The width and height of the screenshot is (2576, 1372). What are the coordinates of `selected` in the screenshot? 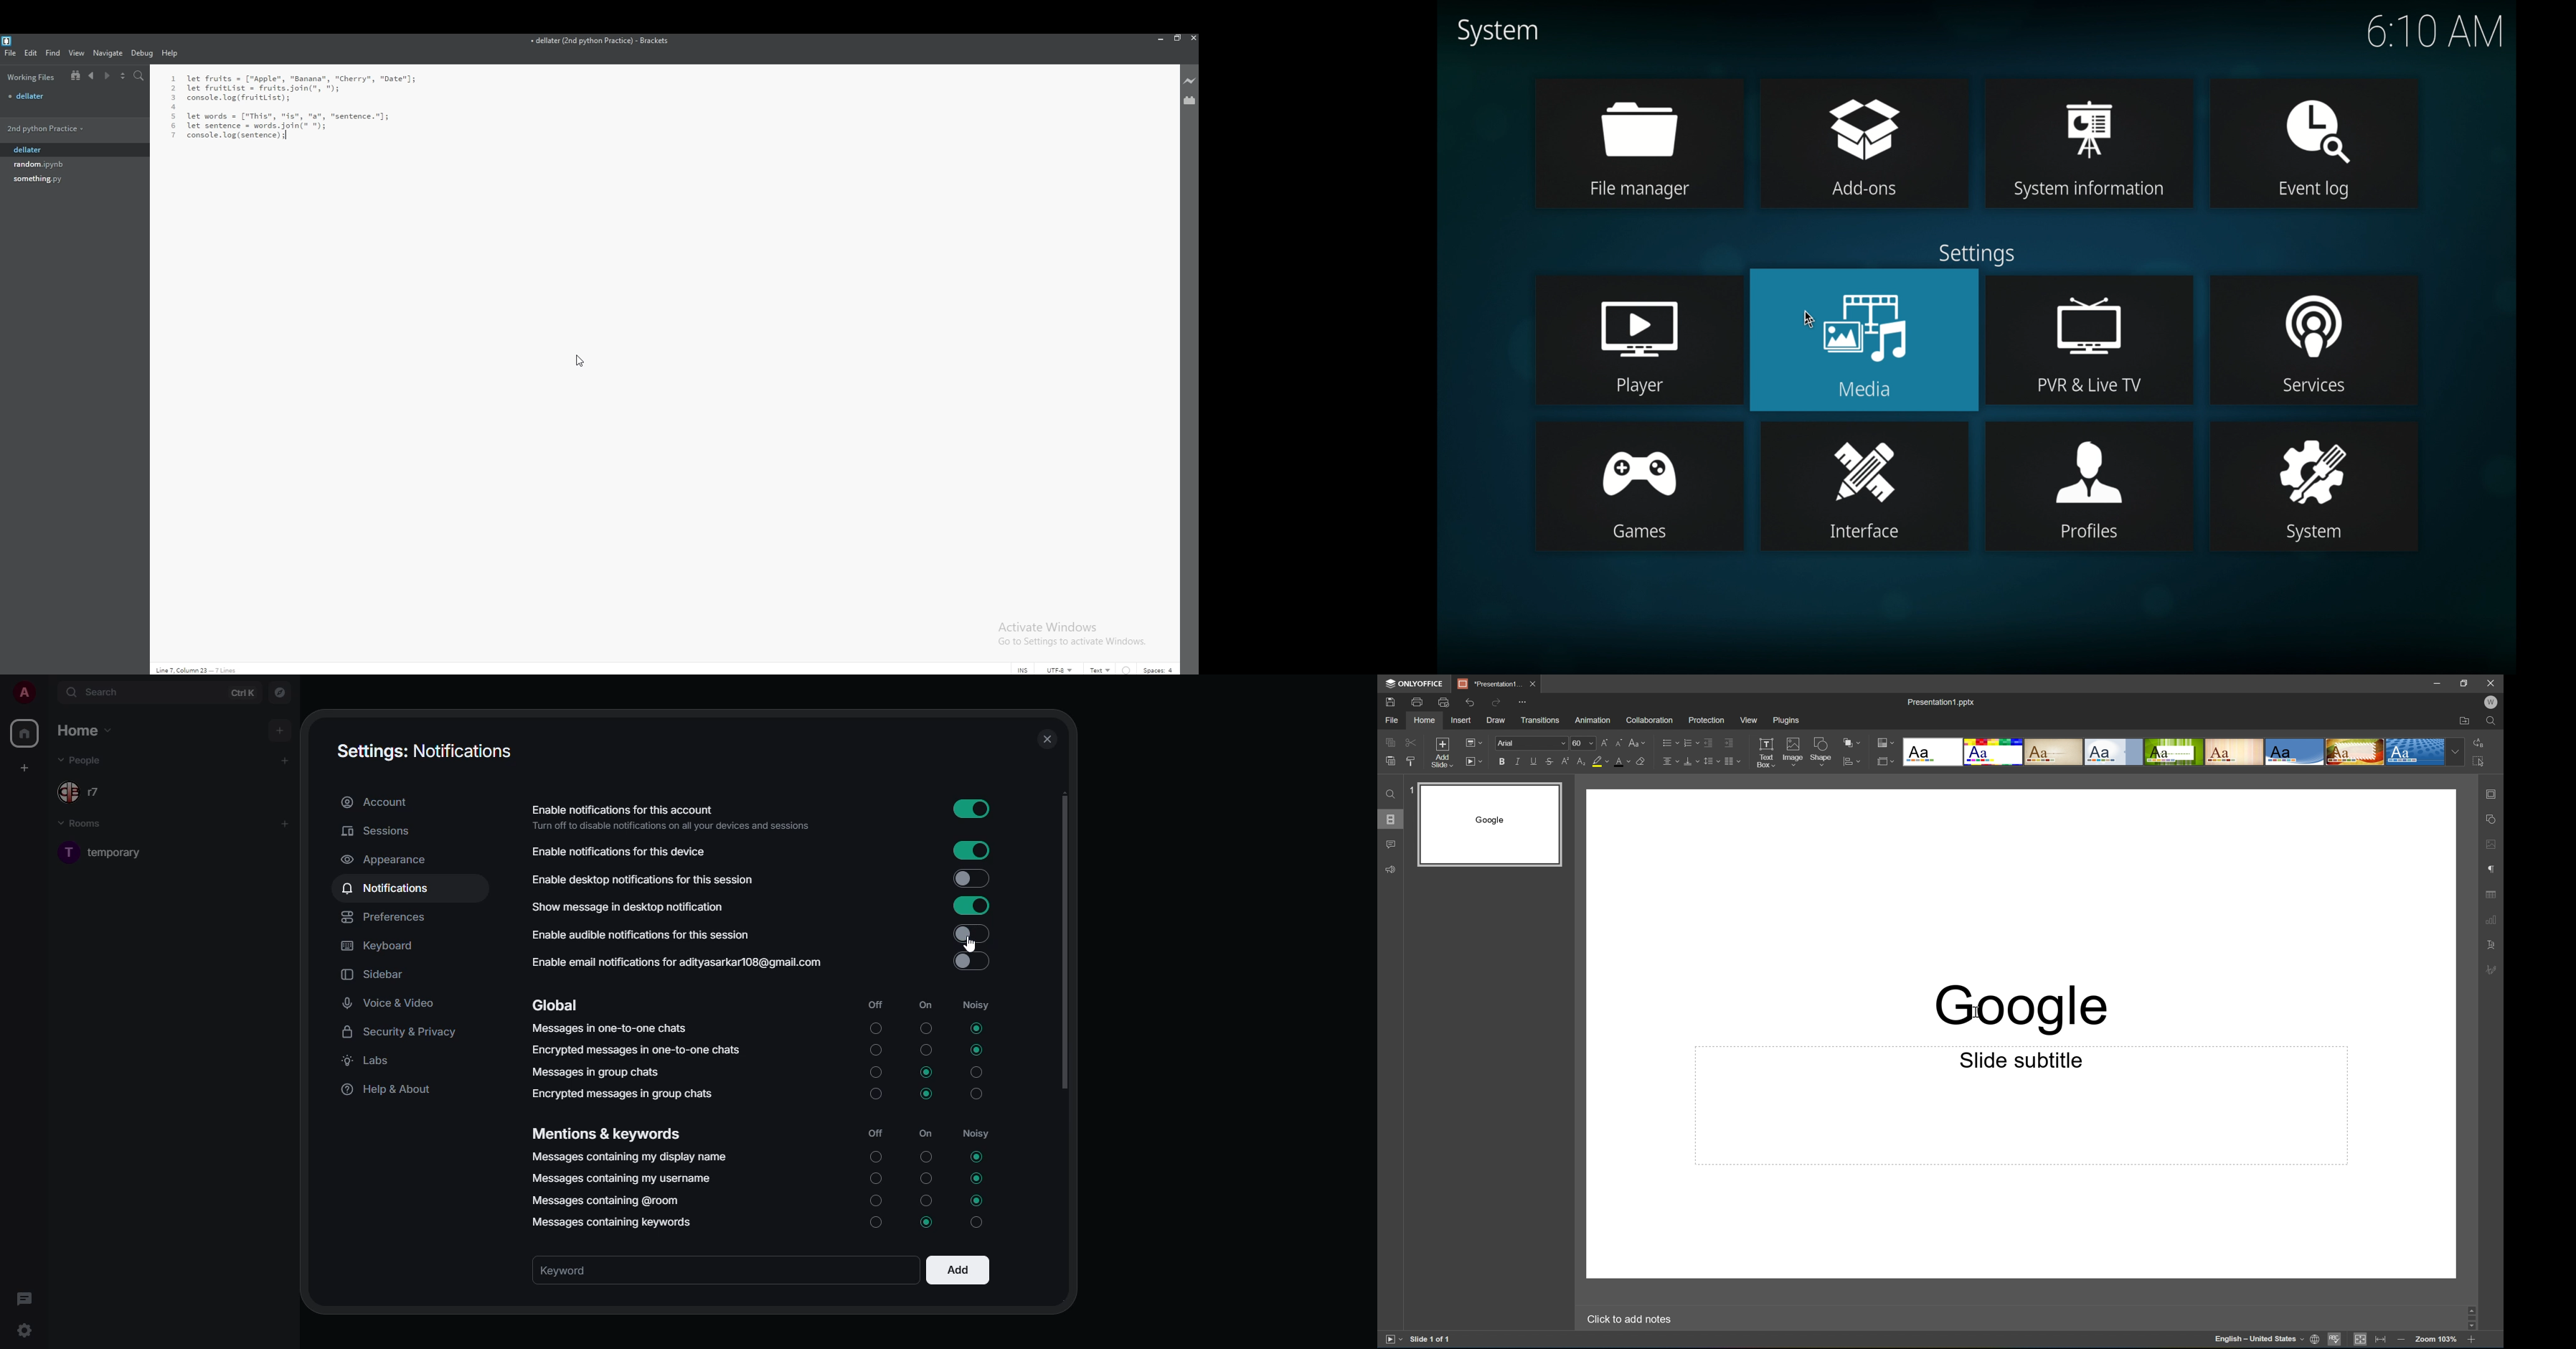 It's located at (975, 1050).